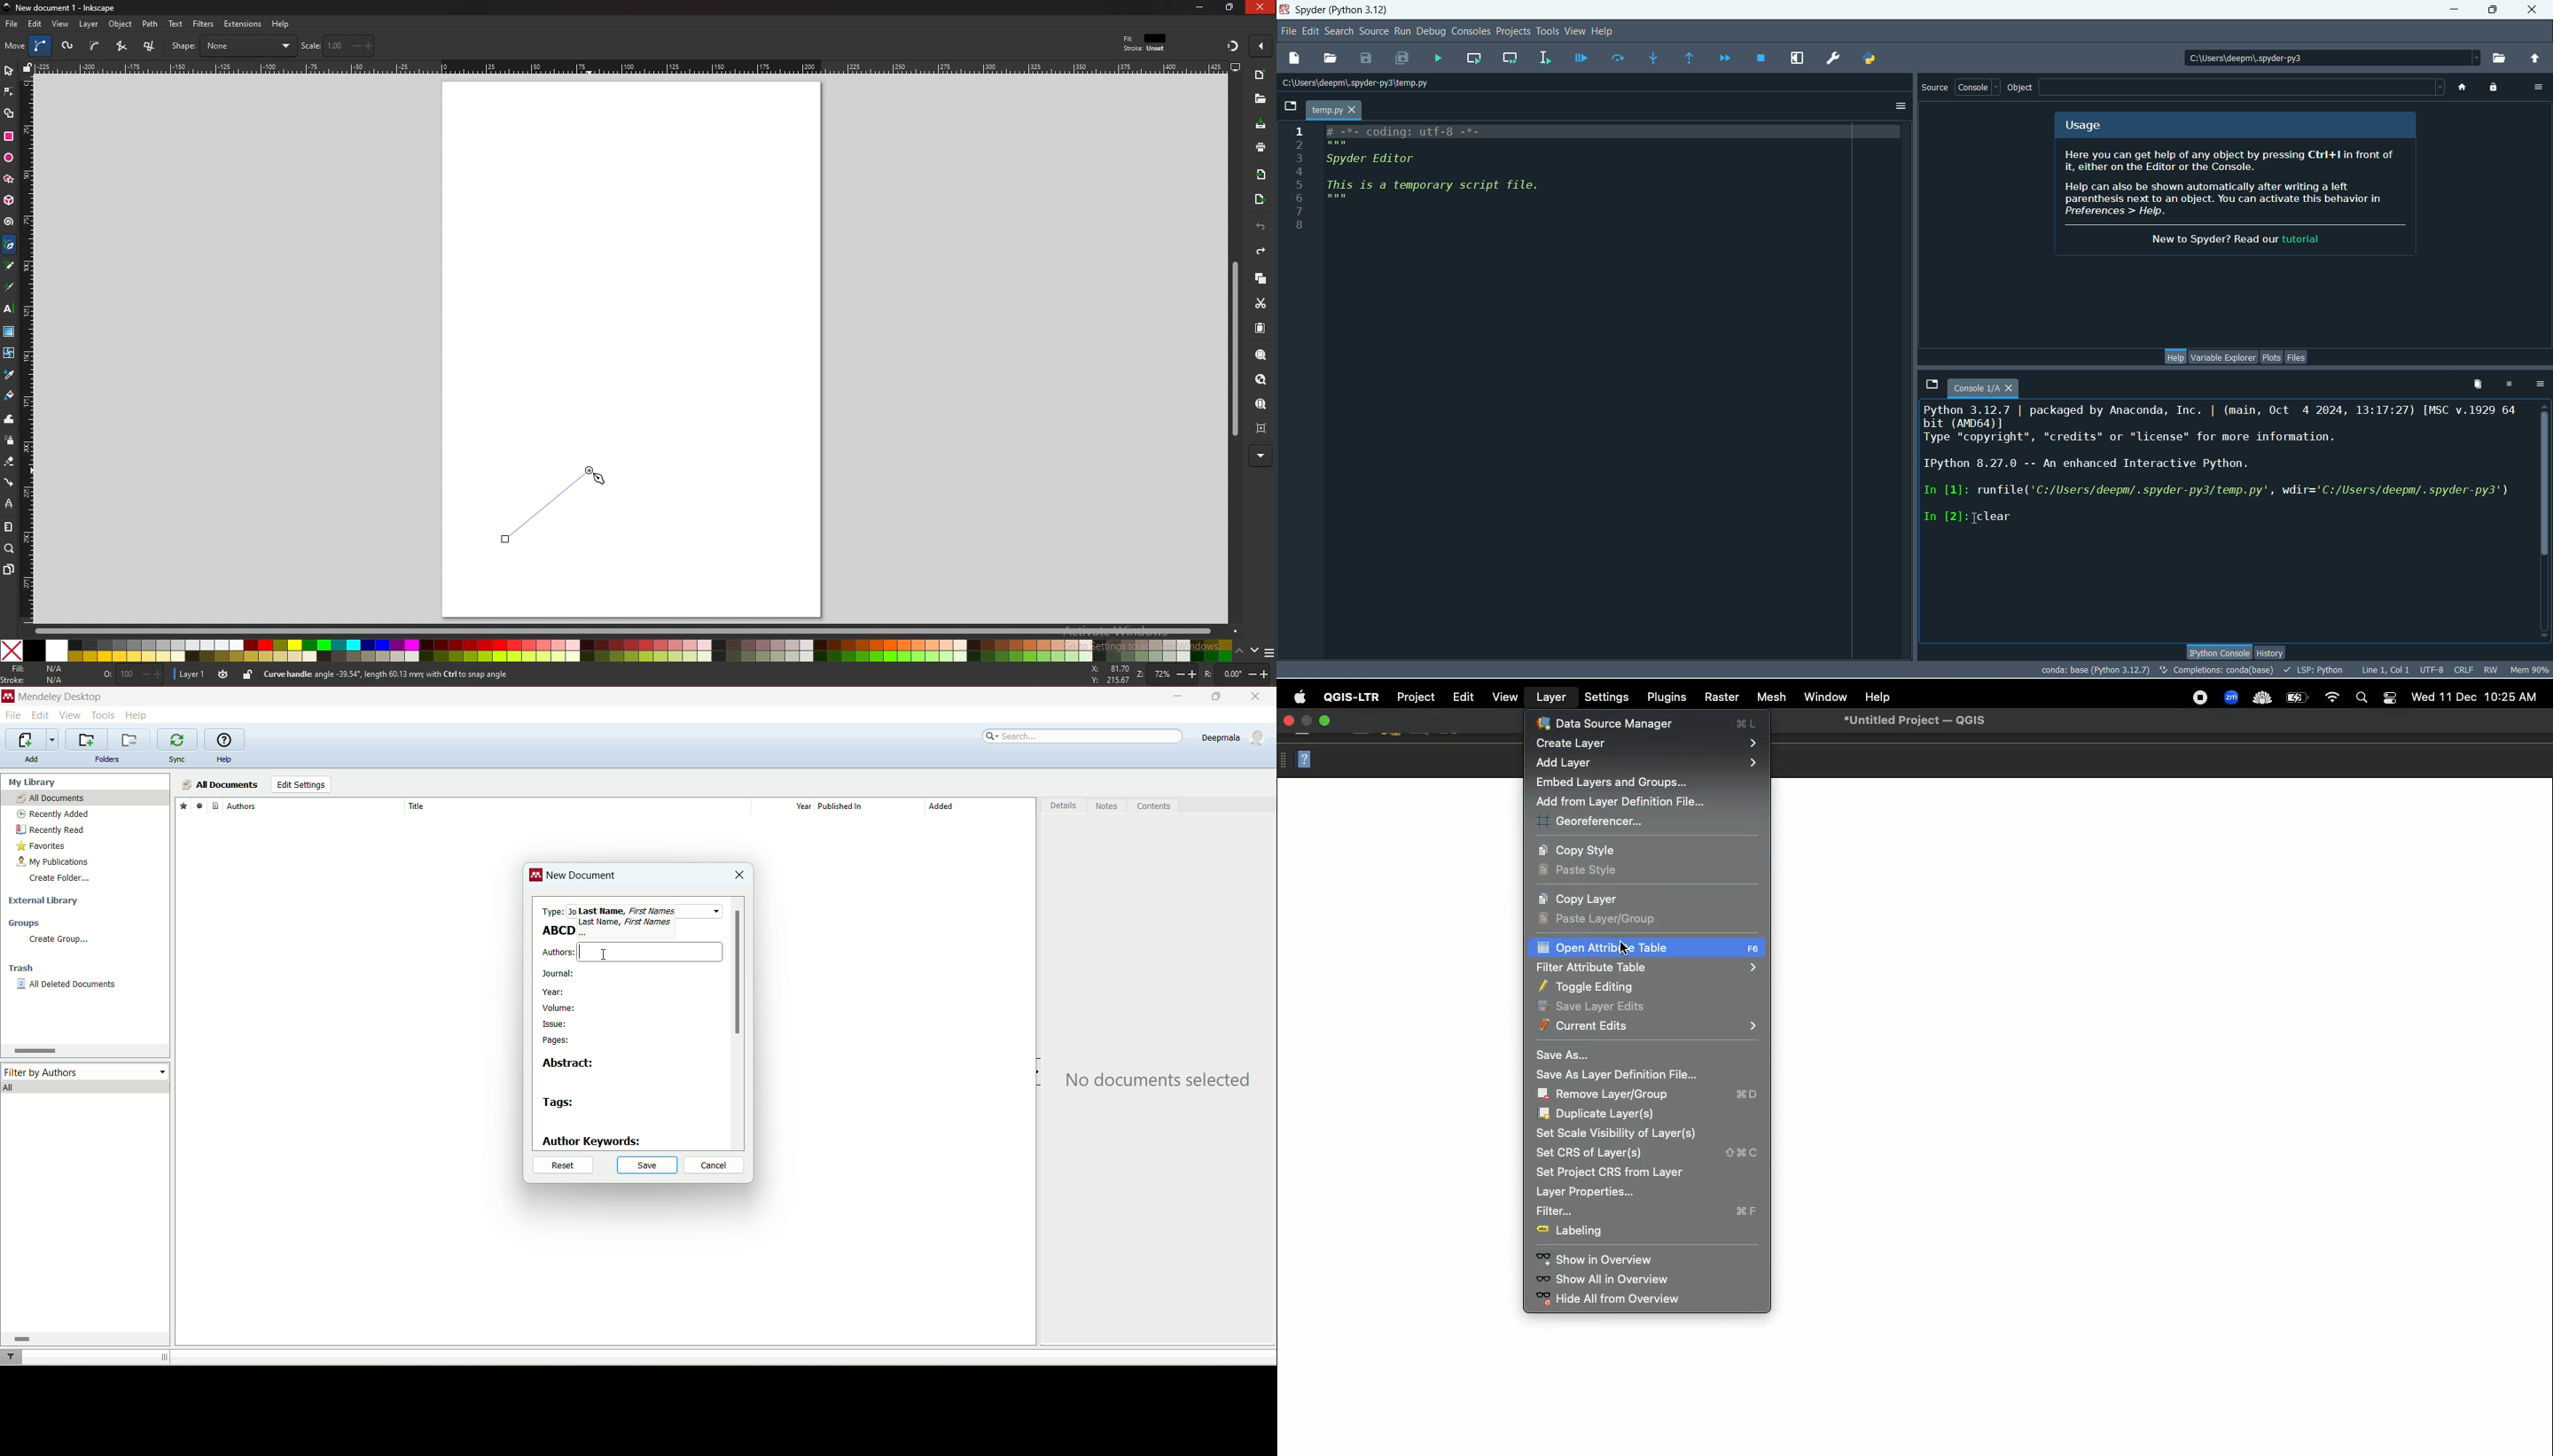  I want to click on file, so click(1290, 32).